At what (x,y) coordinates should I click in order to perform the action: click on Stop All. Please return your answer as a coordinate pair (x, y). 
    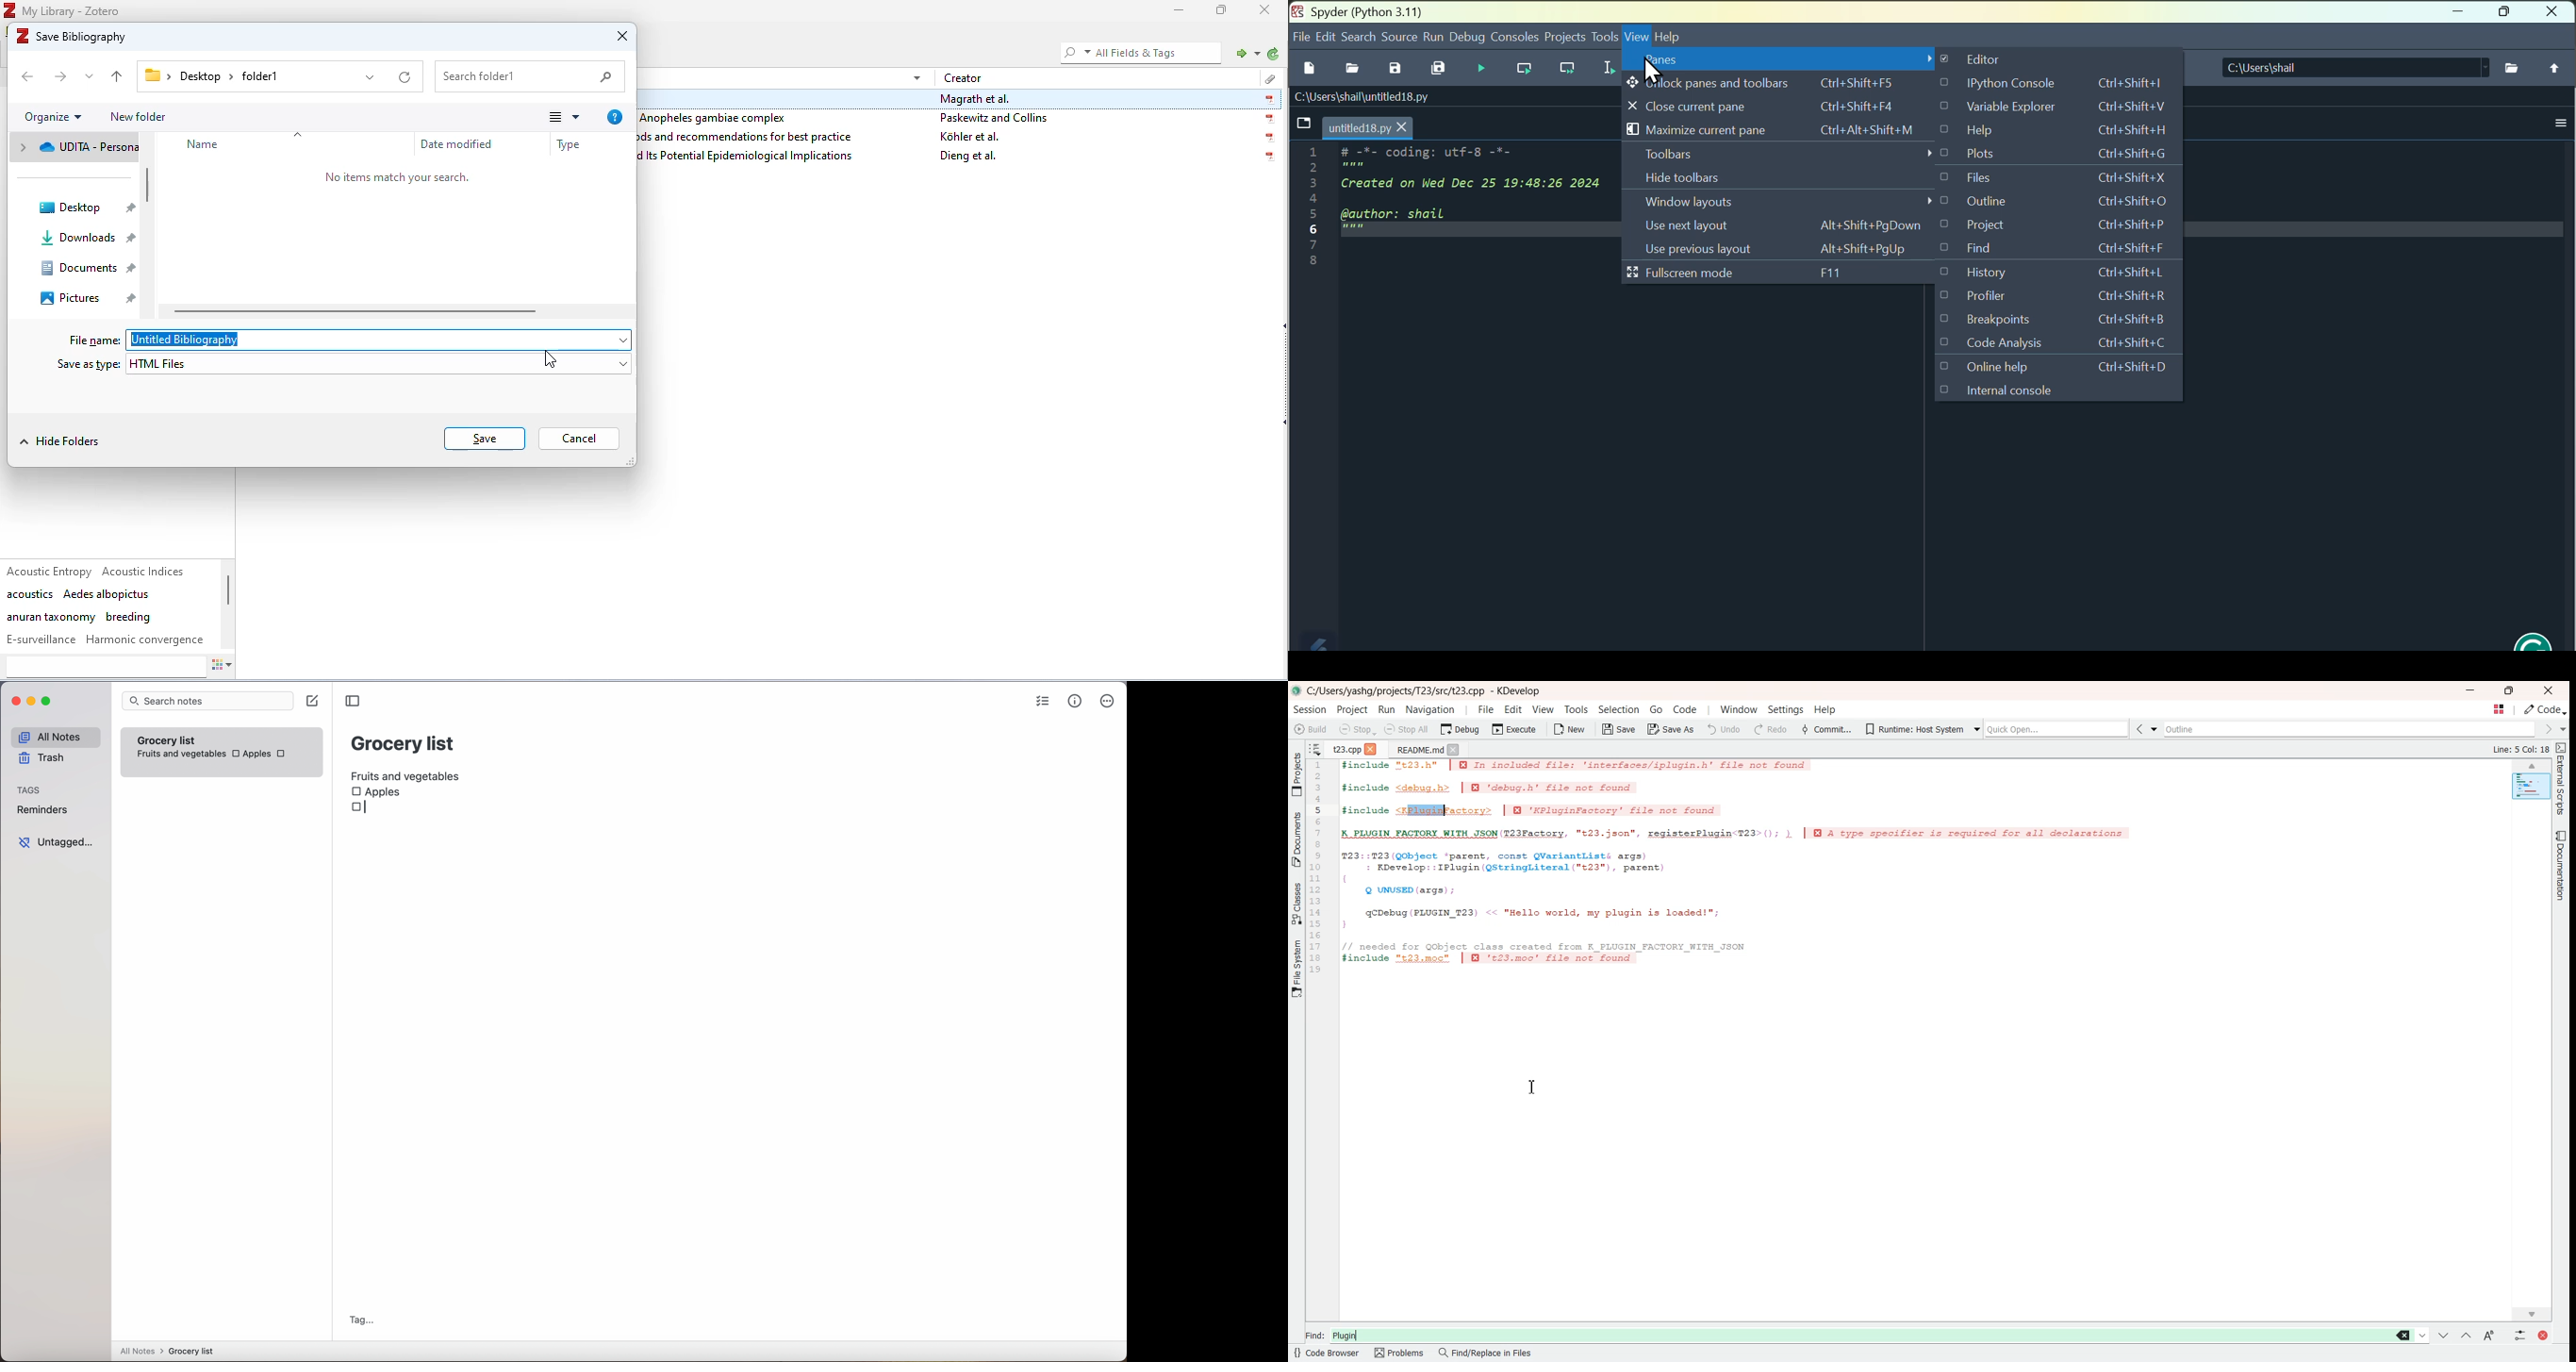
    Looking at the image, I should click on (1407, 729).